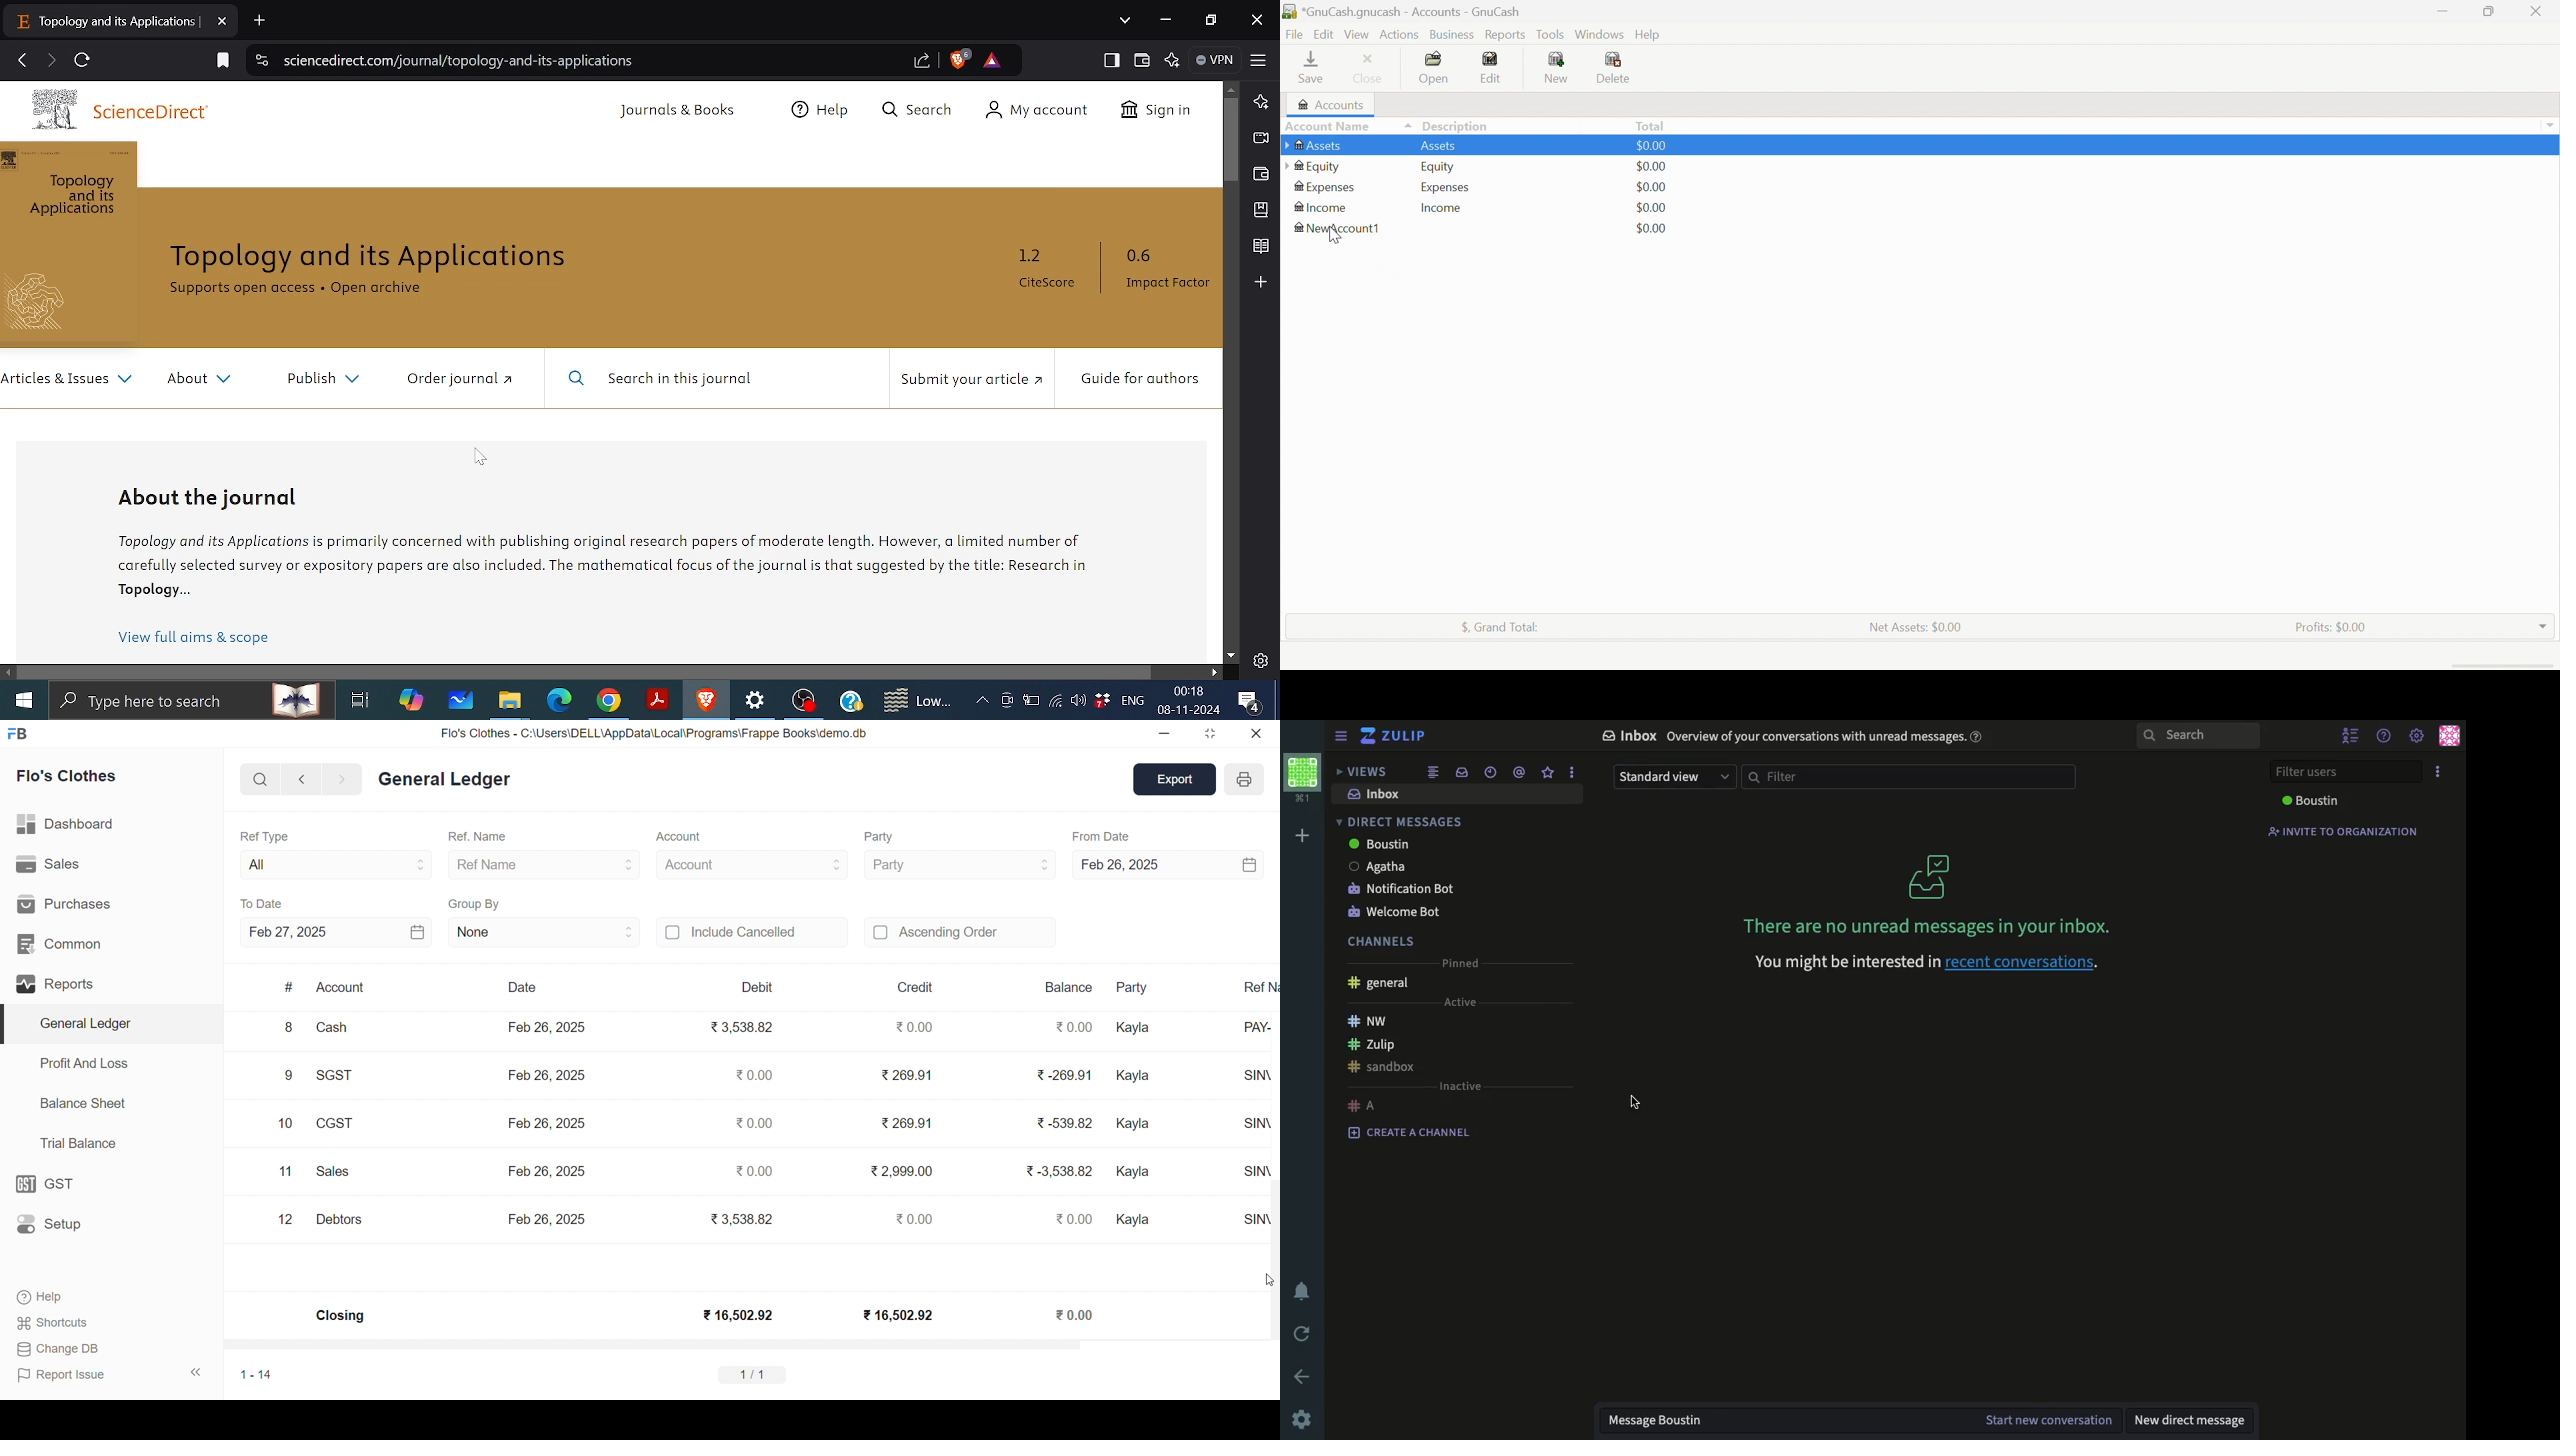 The width and height of the screenshot is (2576, 1456). Describe the element at coordinates (752, 863) in the screenshot. I see `Account` at that location.